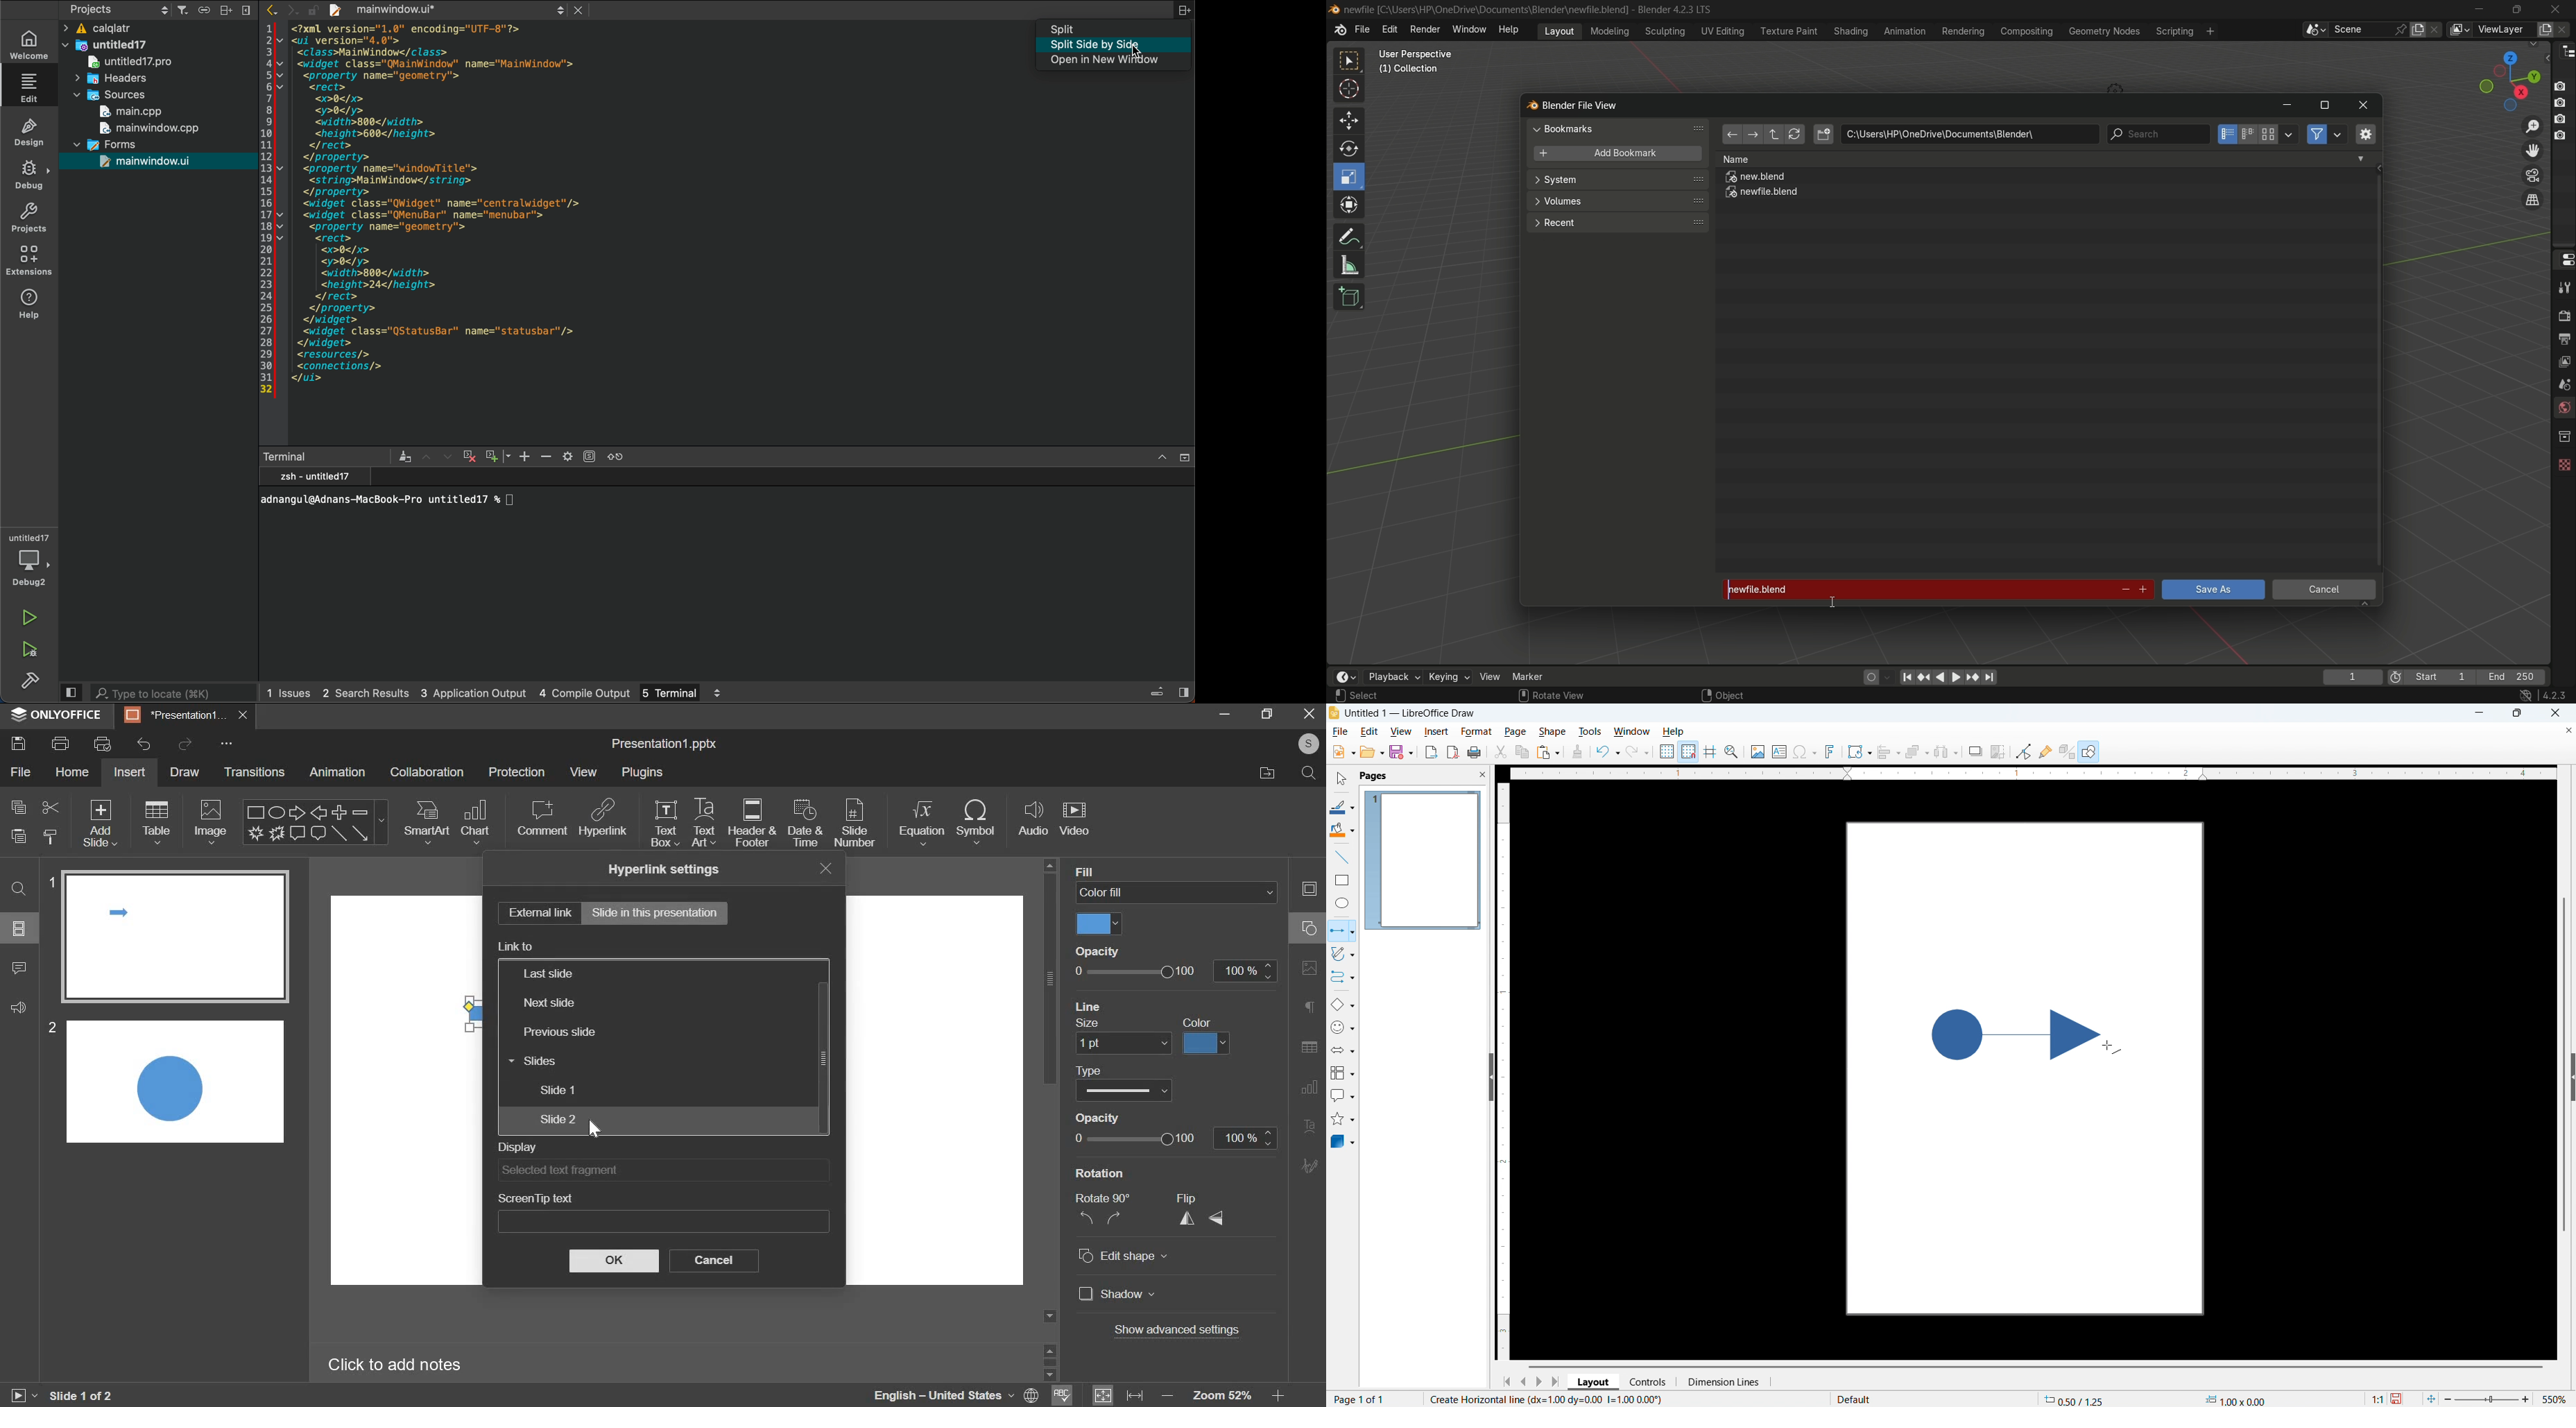  What do you see at coordinates (62, 743) in the screenshot?
I see `print` at bounding box center [62, 743].